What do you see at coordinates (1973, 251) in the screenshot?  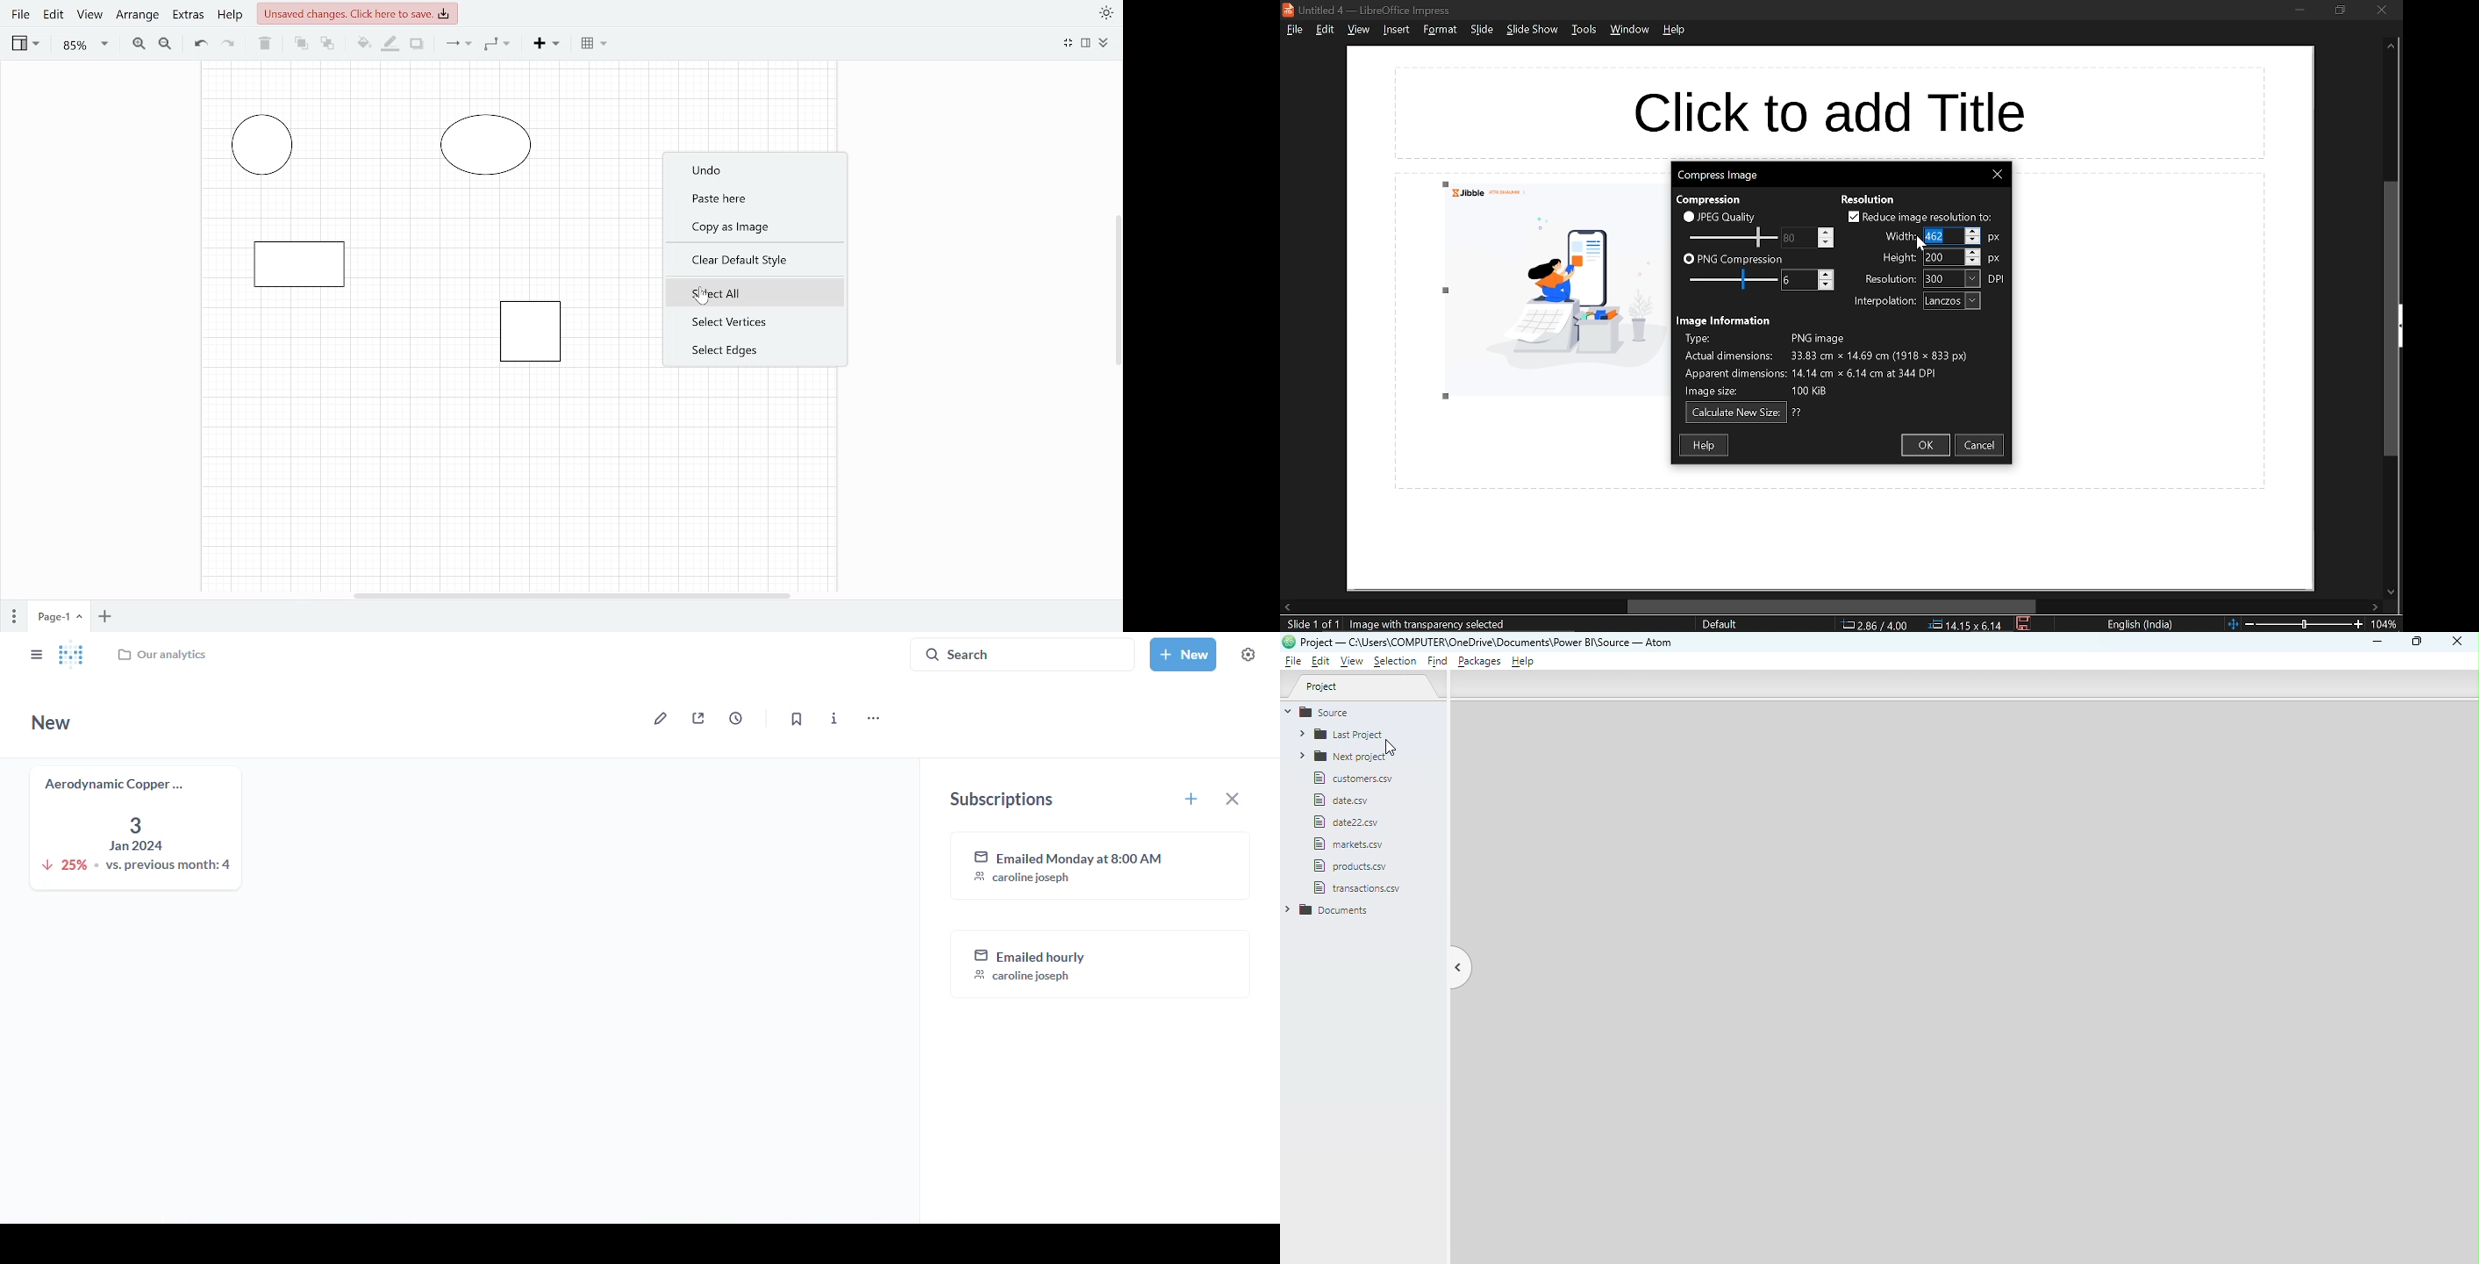 I see `increase height` at bounding box center [1973, 251].